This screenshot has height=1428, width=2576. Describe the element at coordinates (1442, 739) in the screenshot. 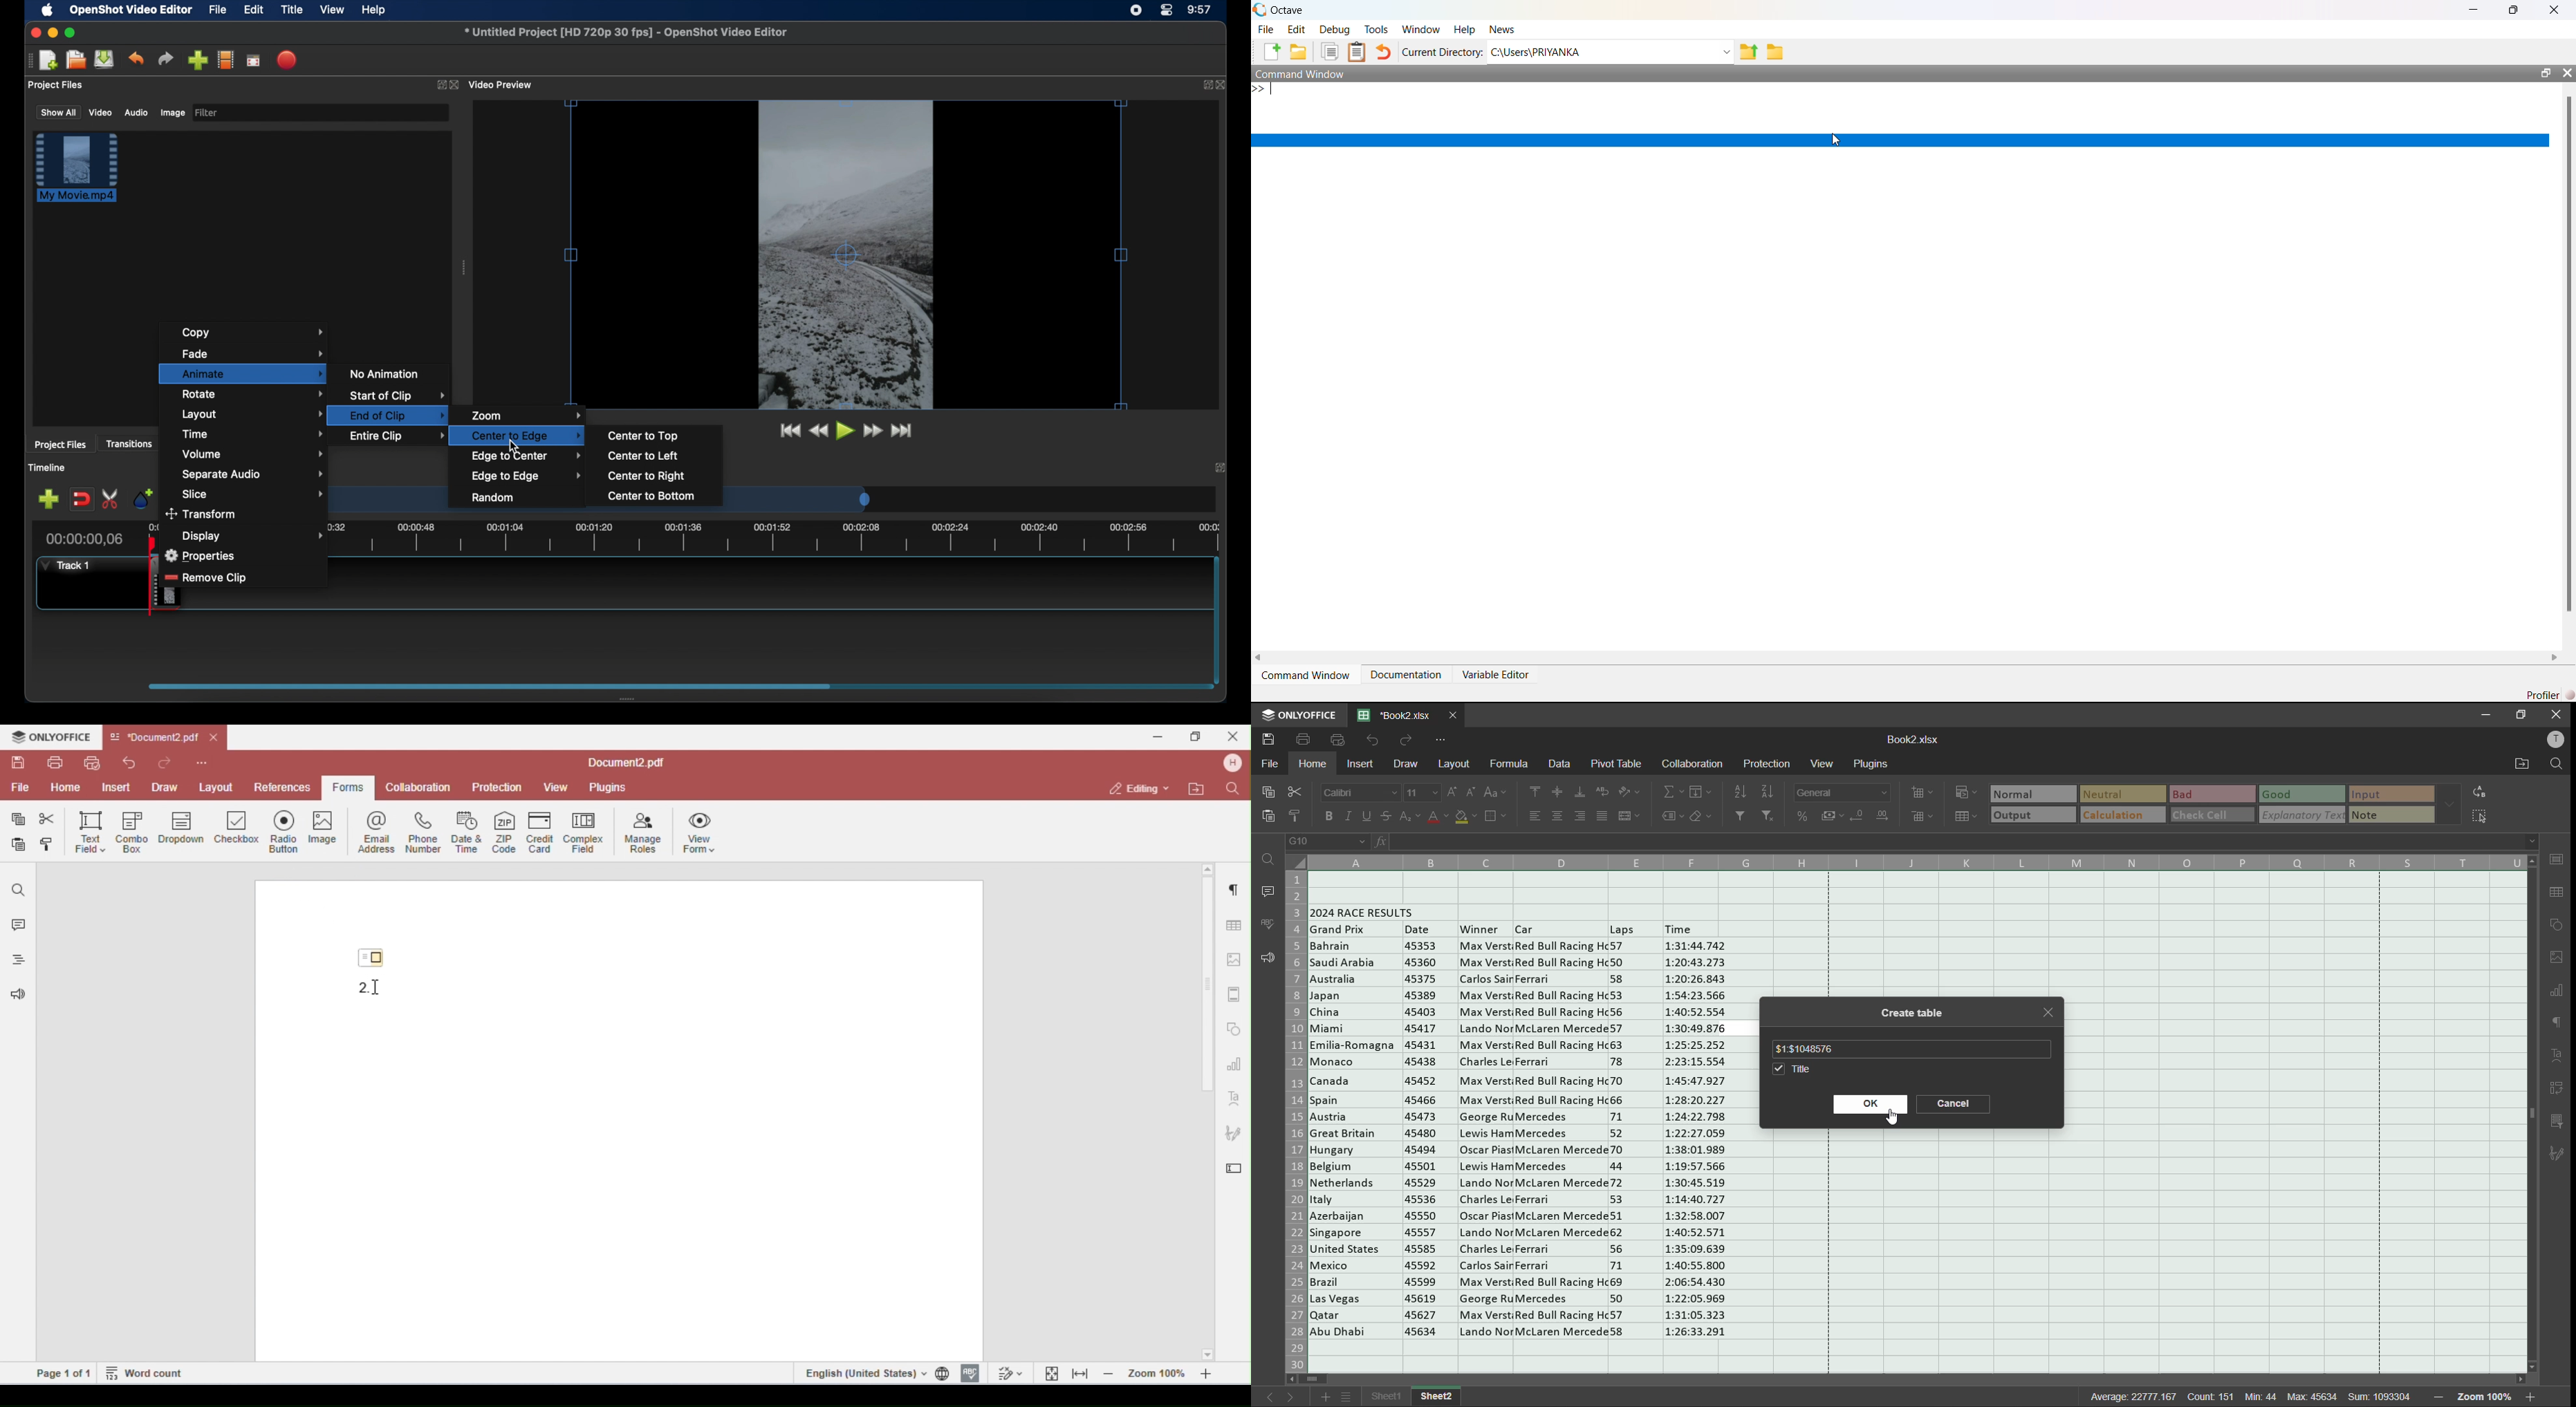

I see `customize quick access toolbar` at that location.